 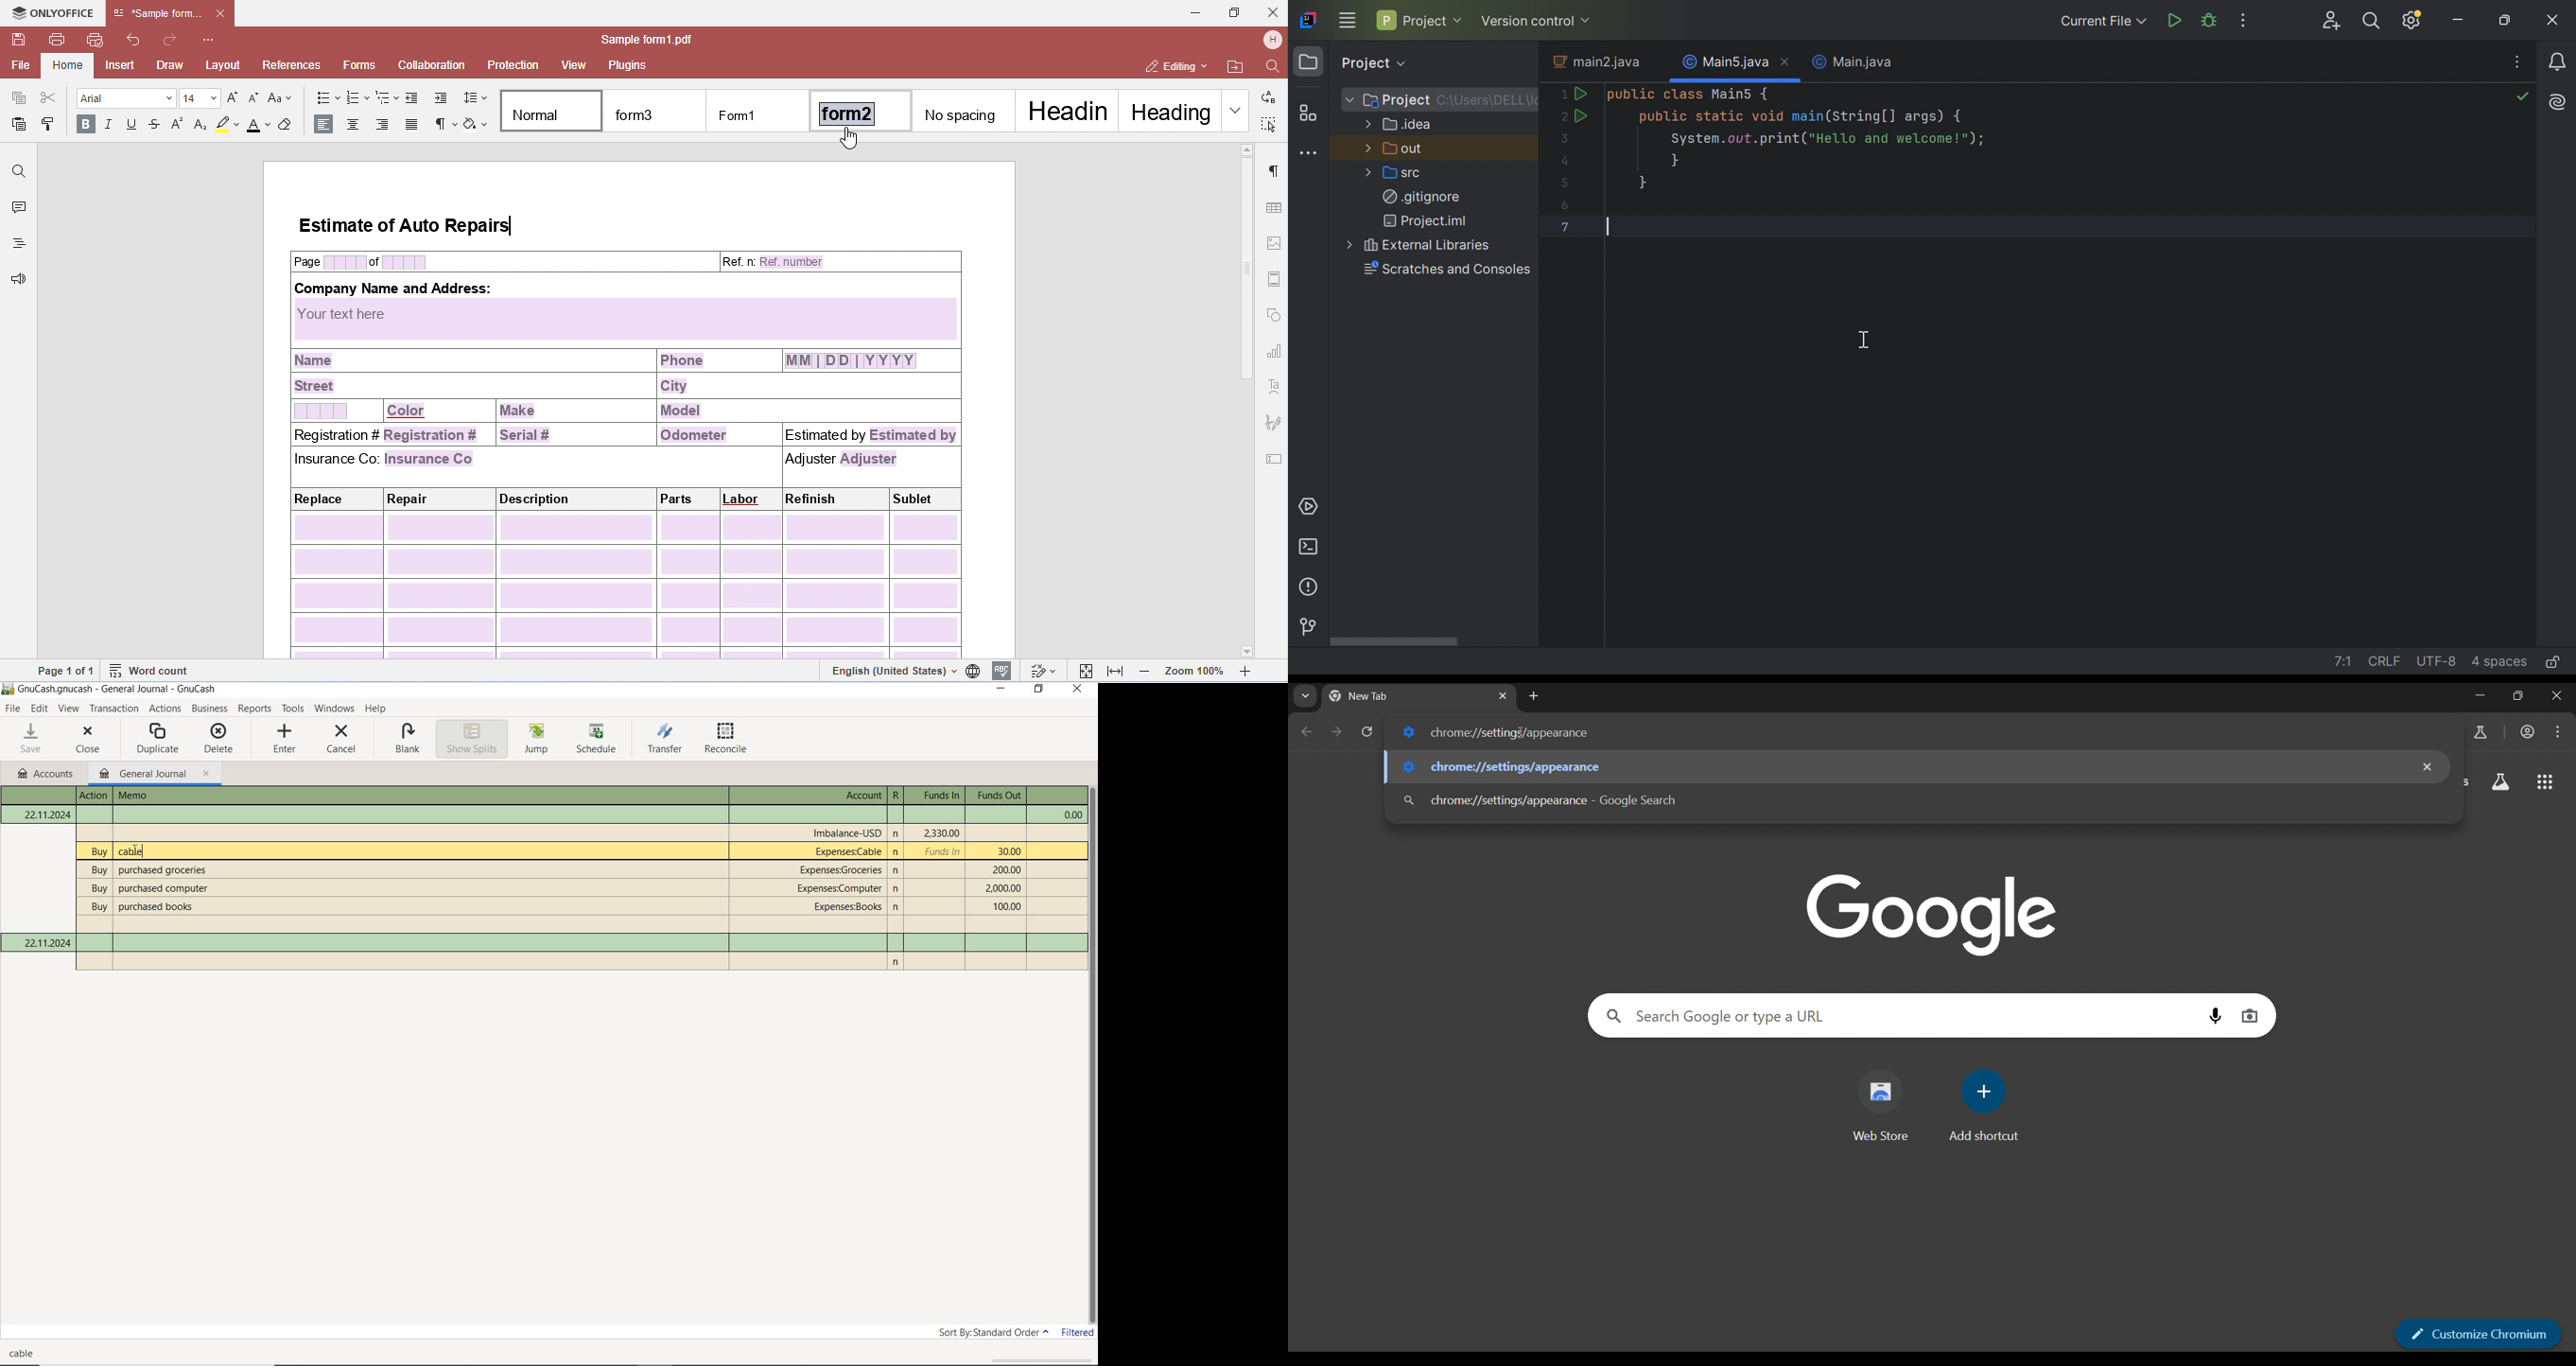 I want to click on enter, so click(x=283, y=740).